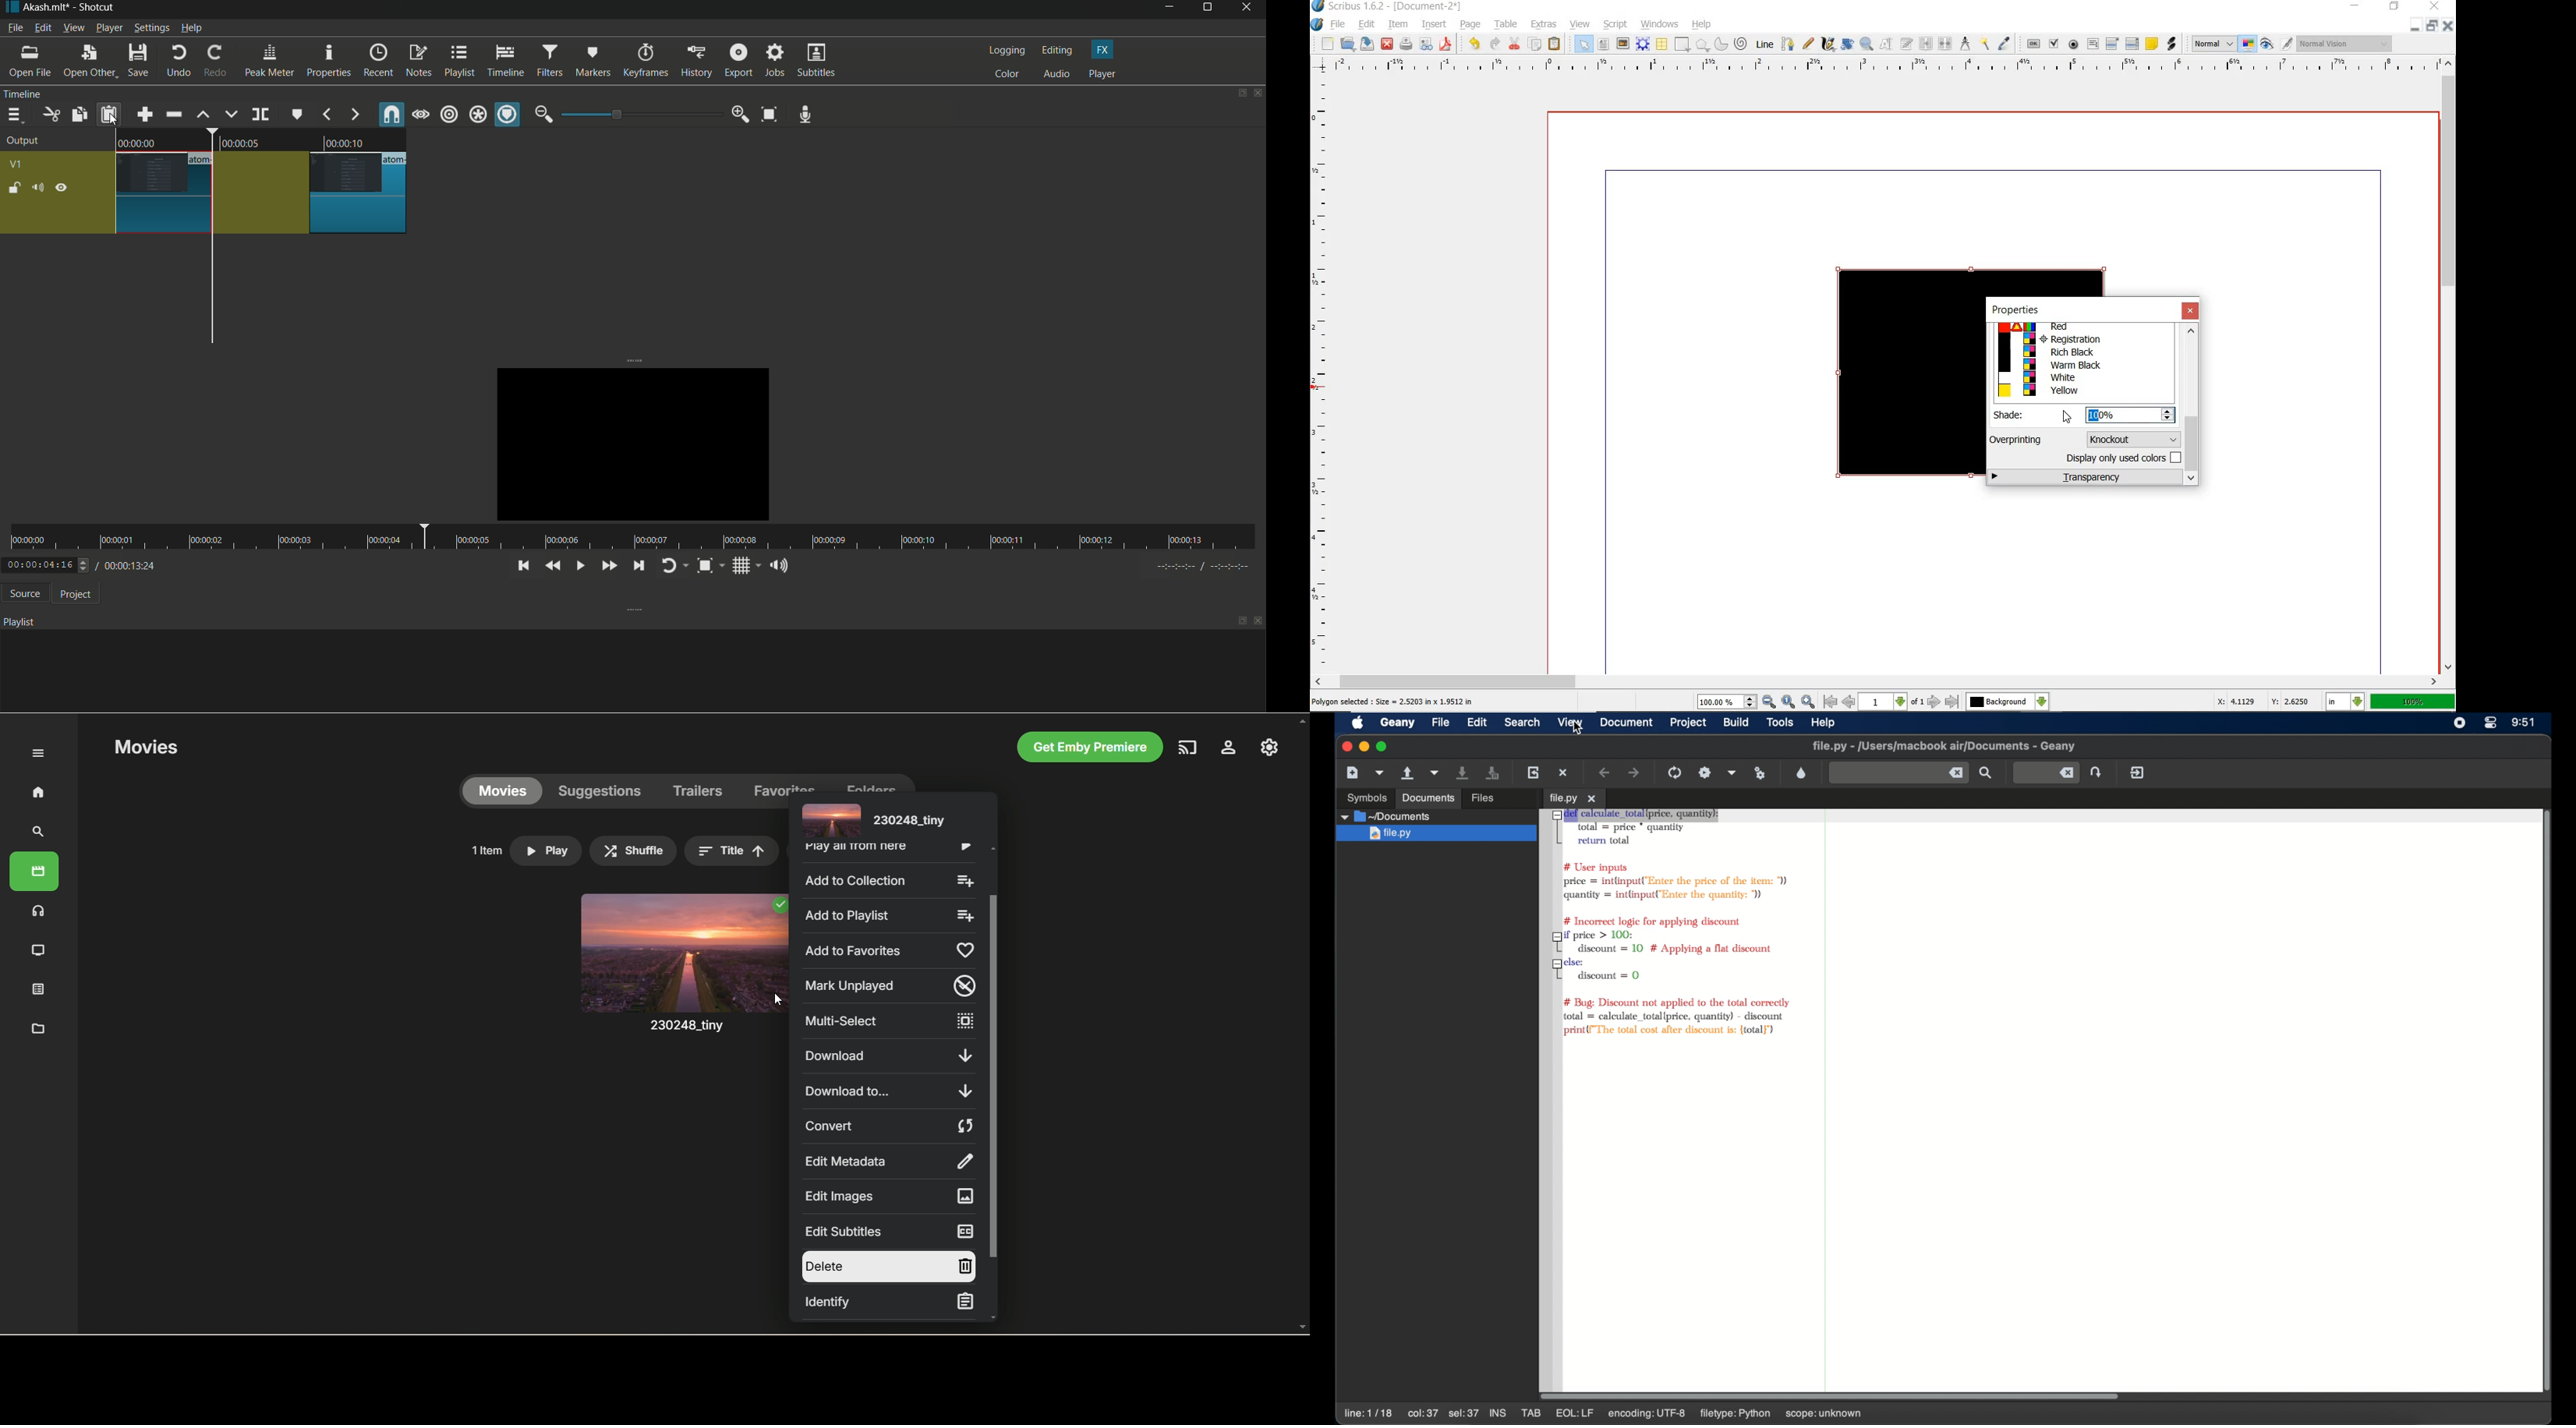 The width and height of the screenshot is (2576, 1428). I want to click on scrollbar, so click(2192, 405).